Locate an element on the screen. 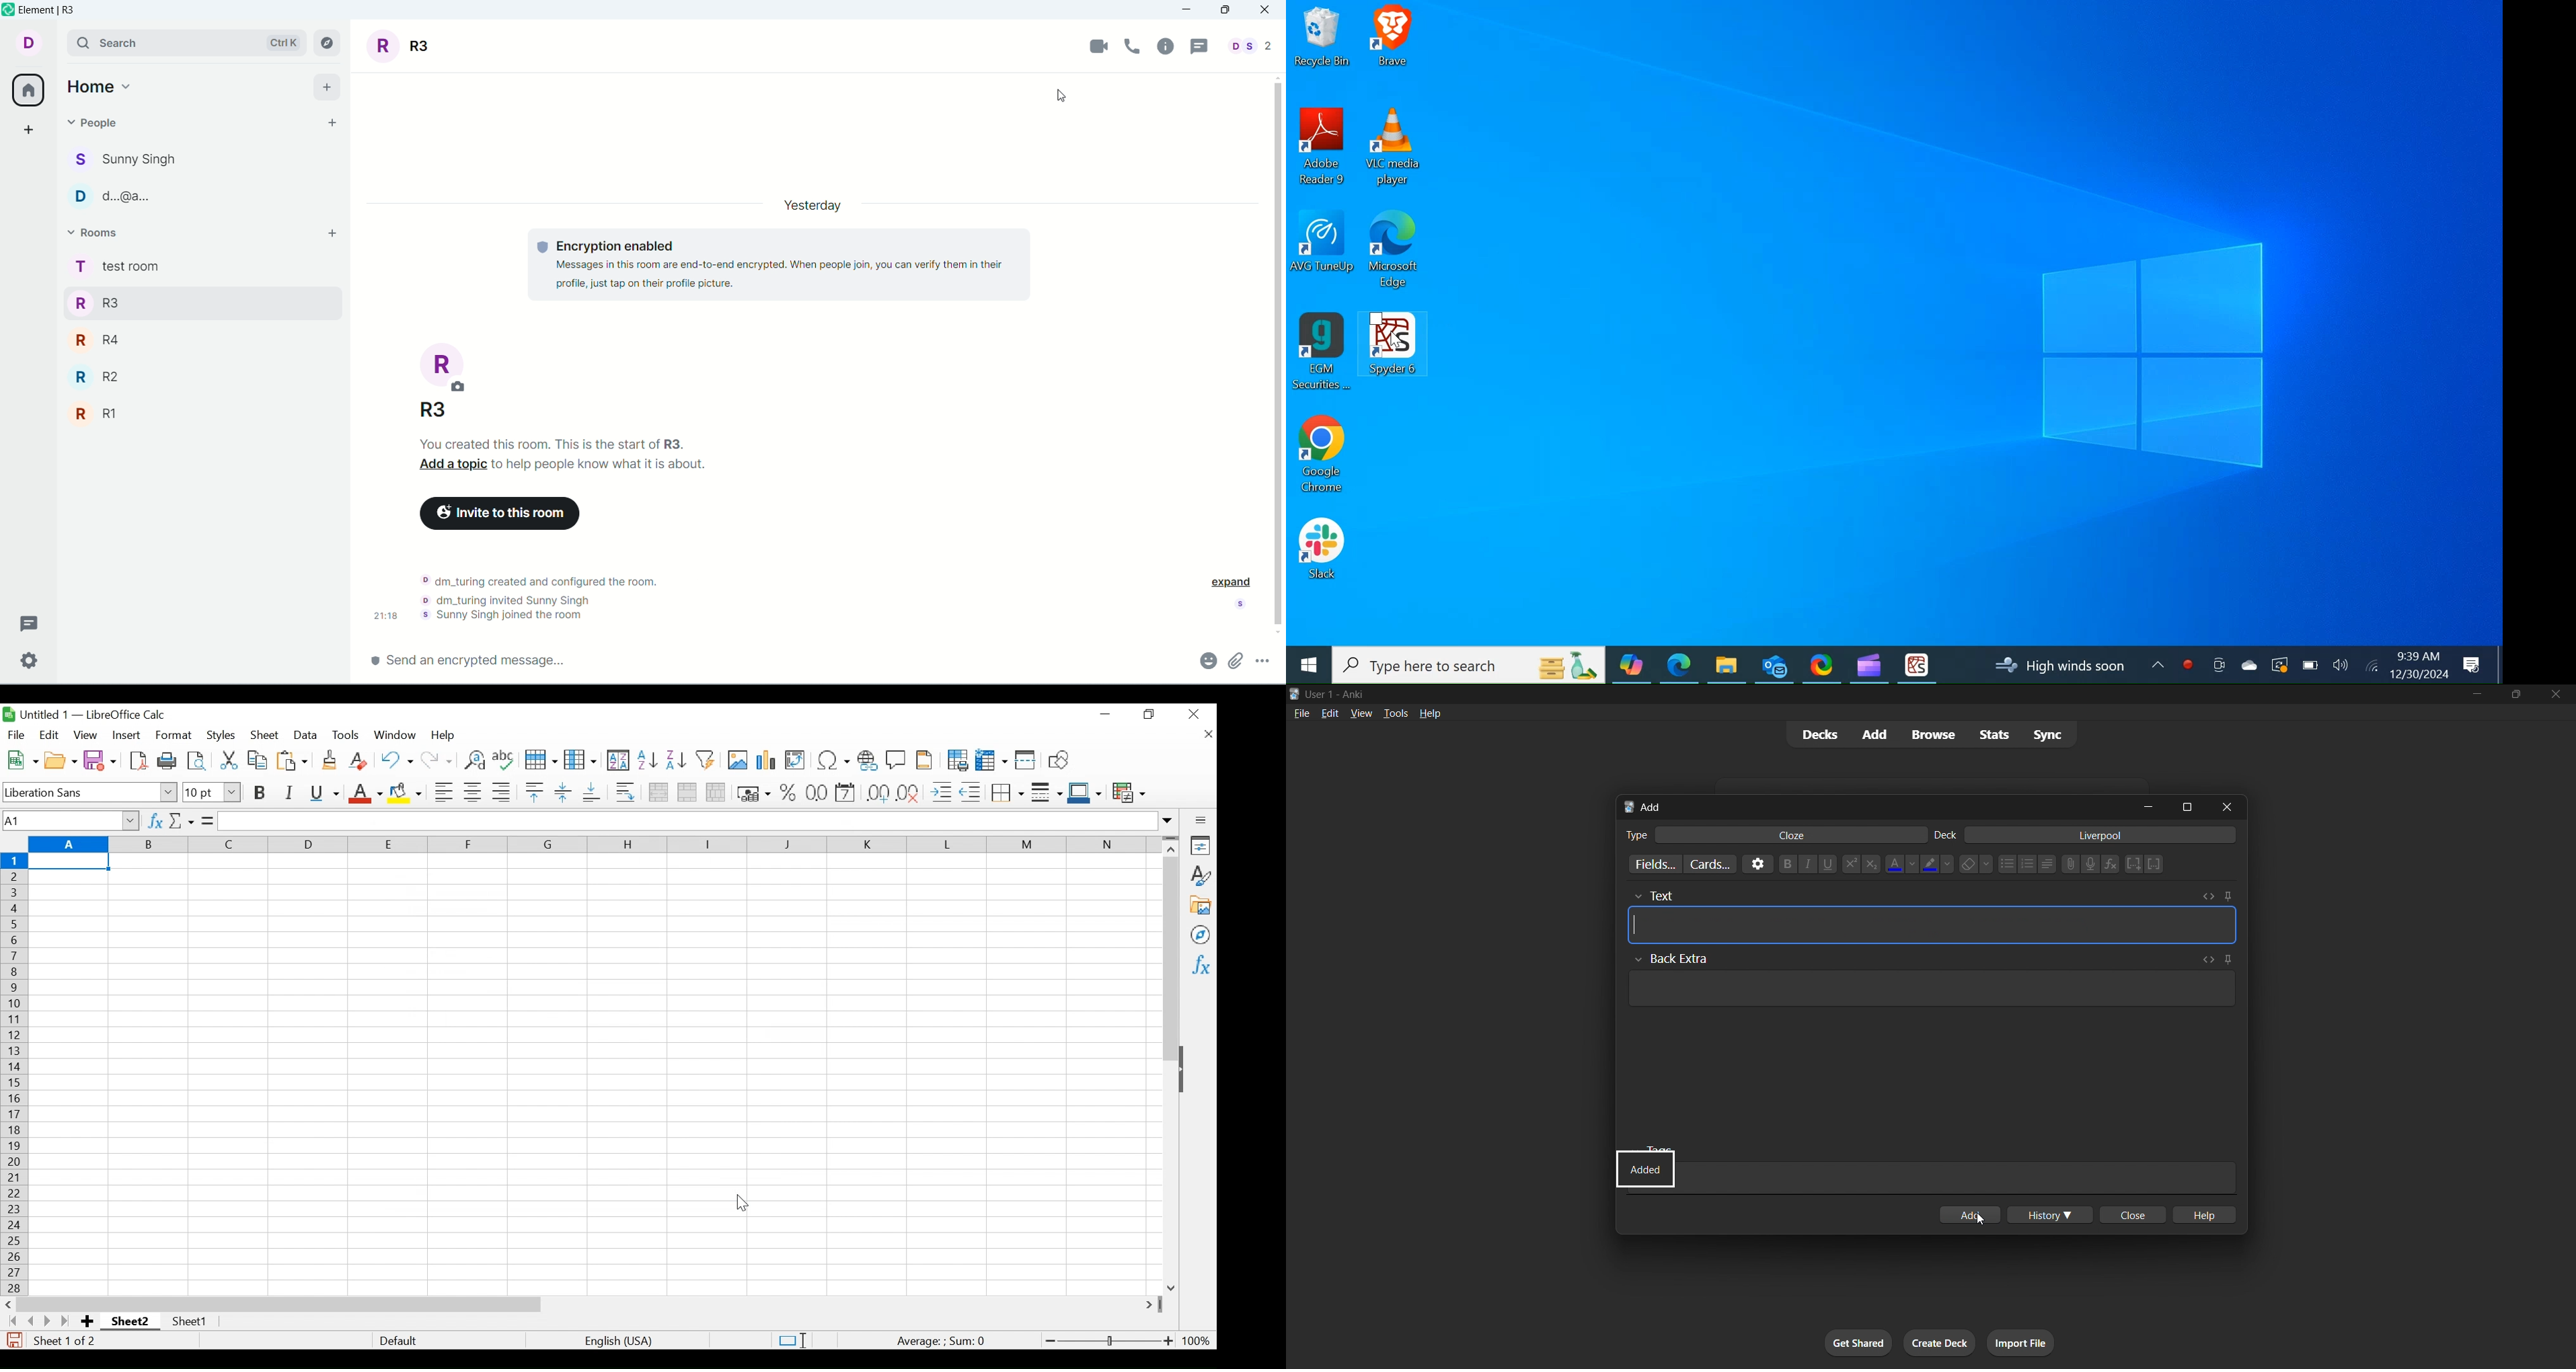 Image resolution: width=2576 pixels, height=1372 pixels. Clear Direct Formatting is located at coordinates (360, 761).